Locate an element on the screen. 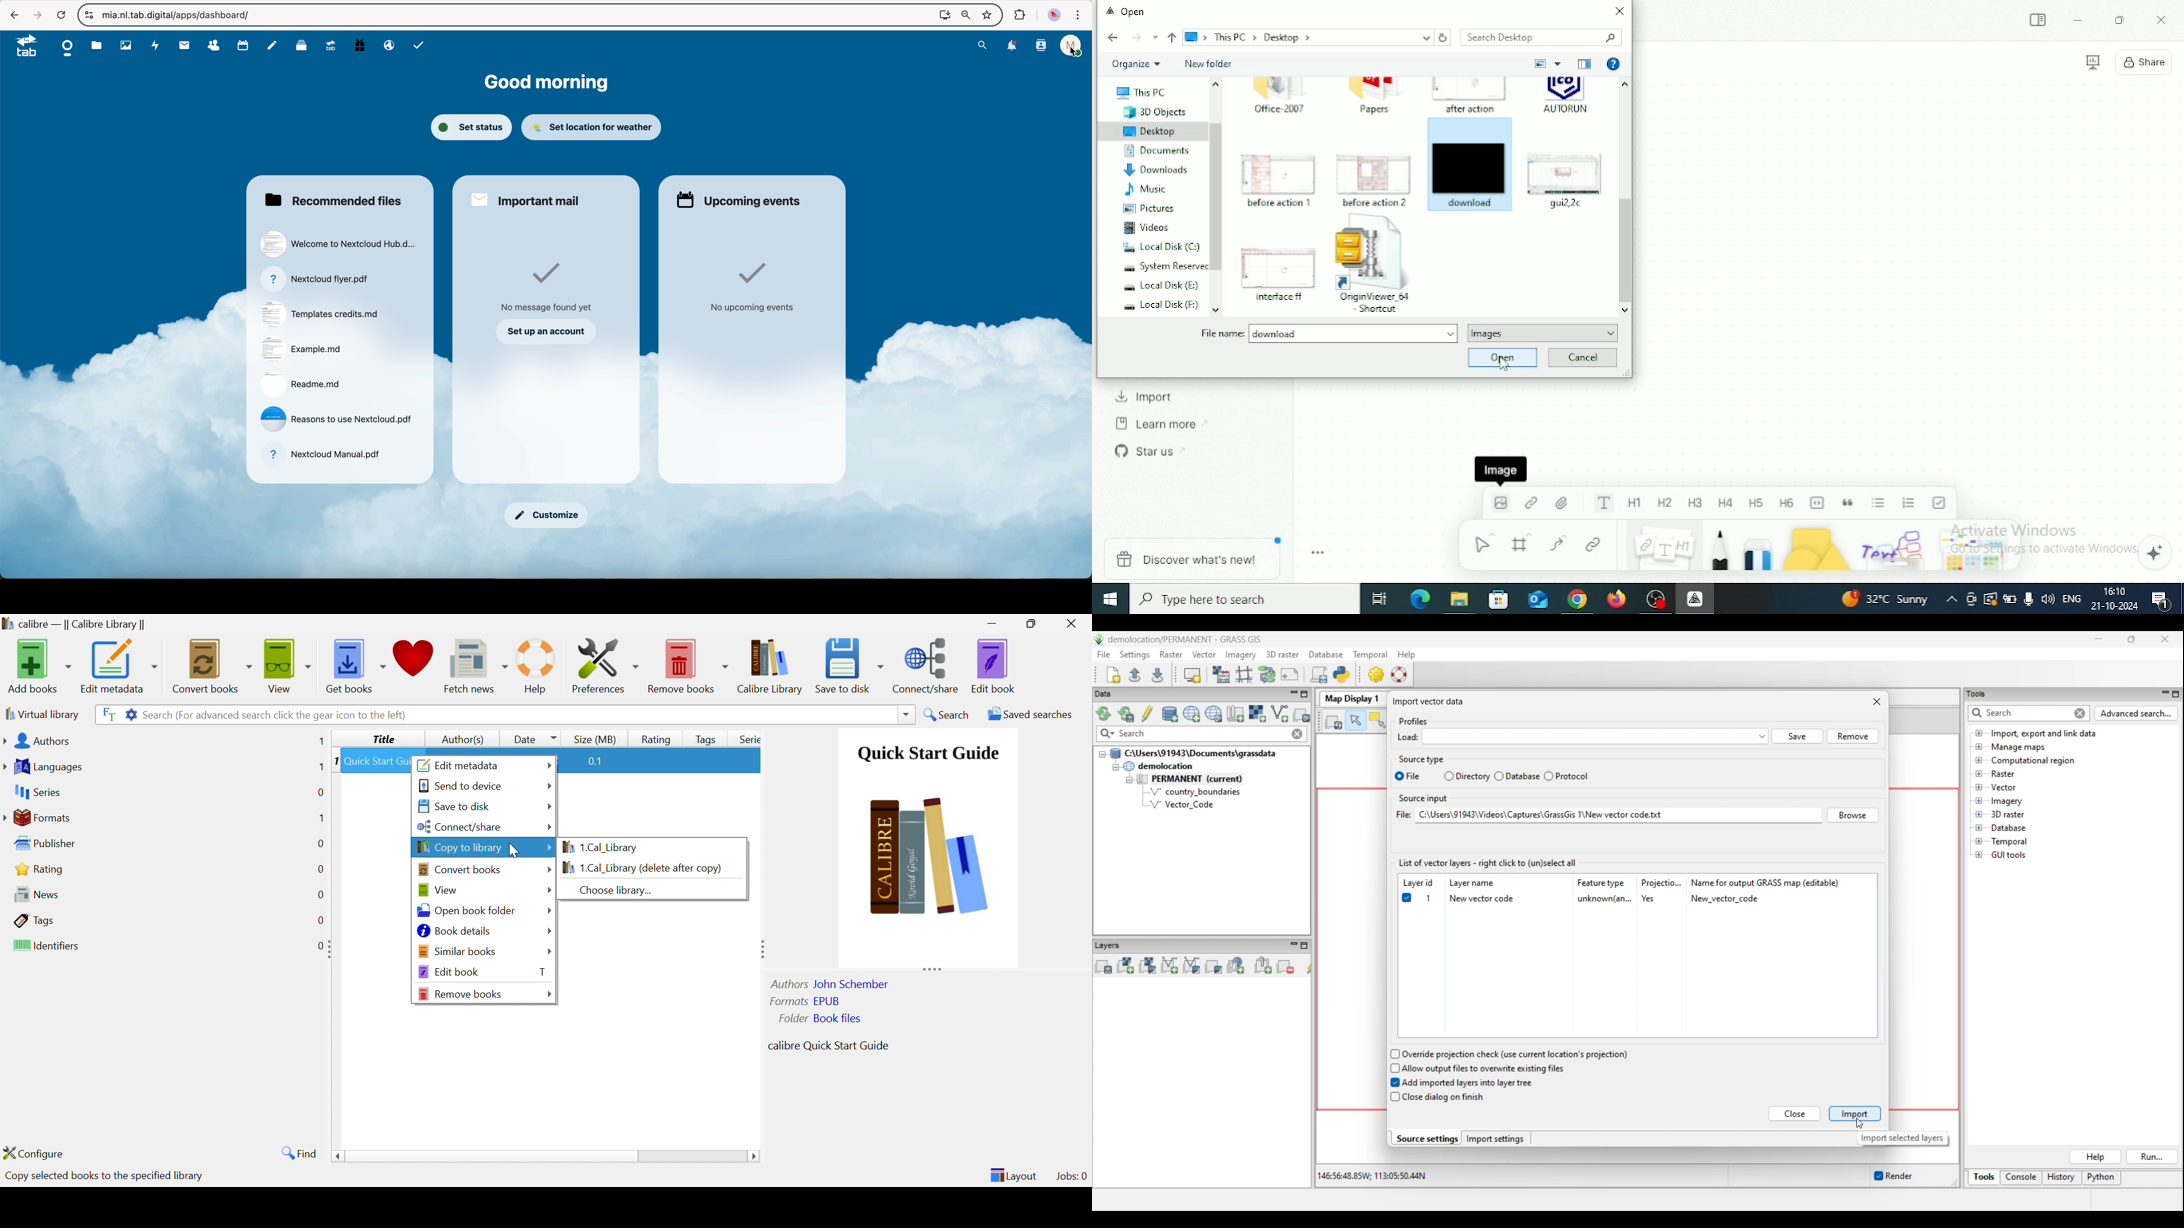 The height and width of the screenshot is (1232, 2184). Type here to search is located at coordinates (1244, 599).